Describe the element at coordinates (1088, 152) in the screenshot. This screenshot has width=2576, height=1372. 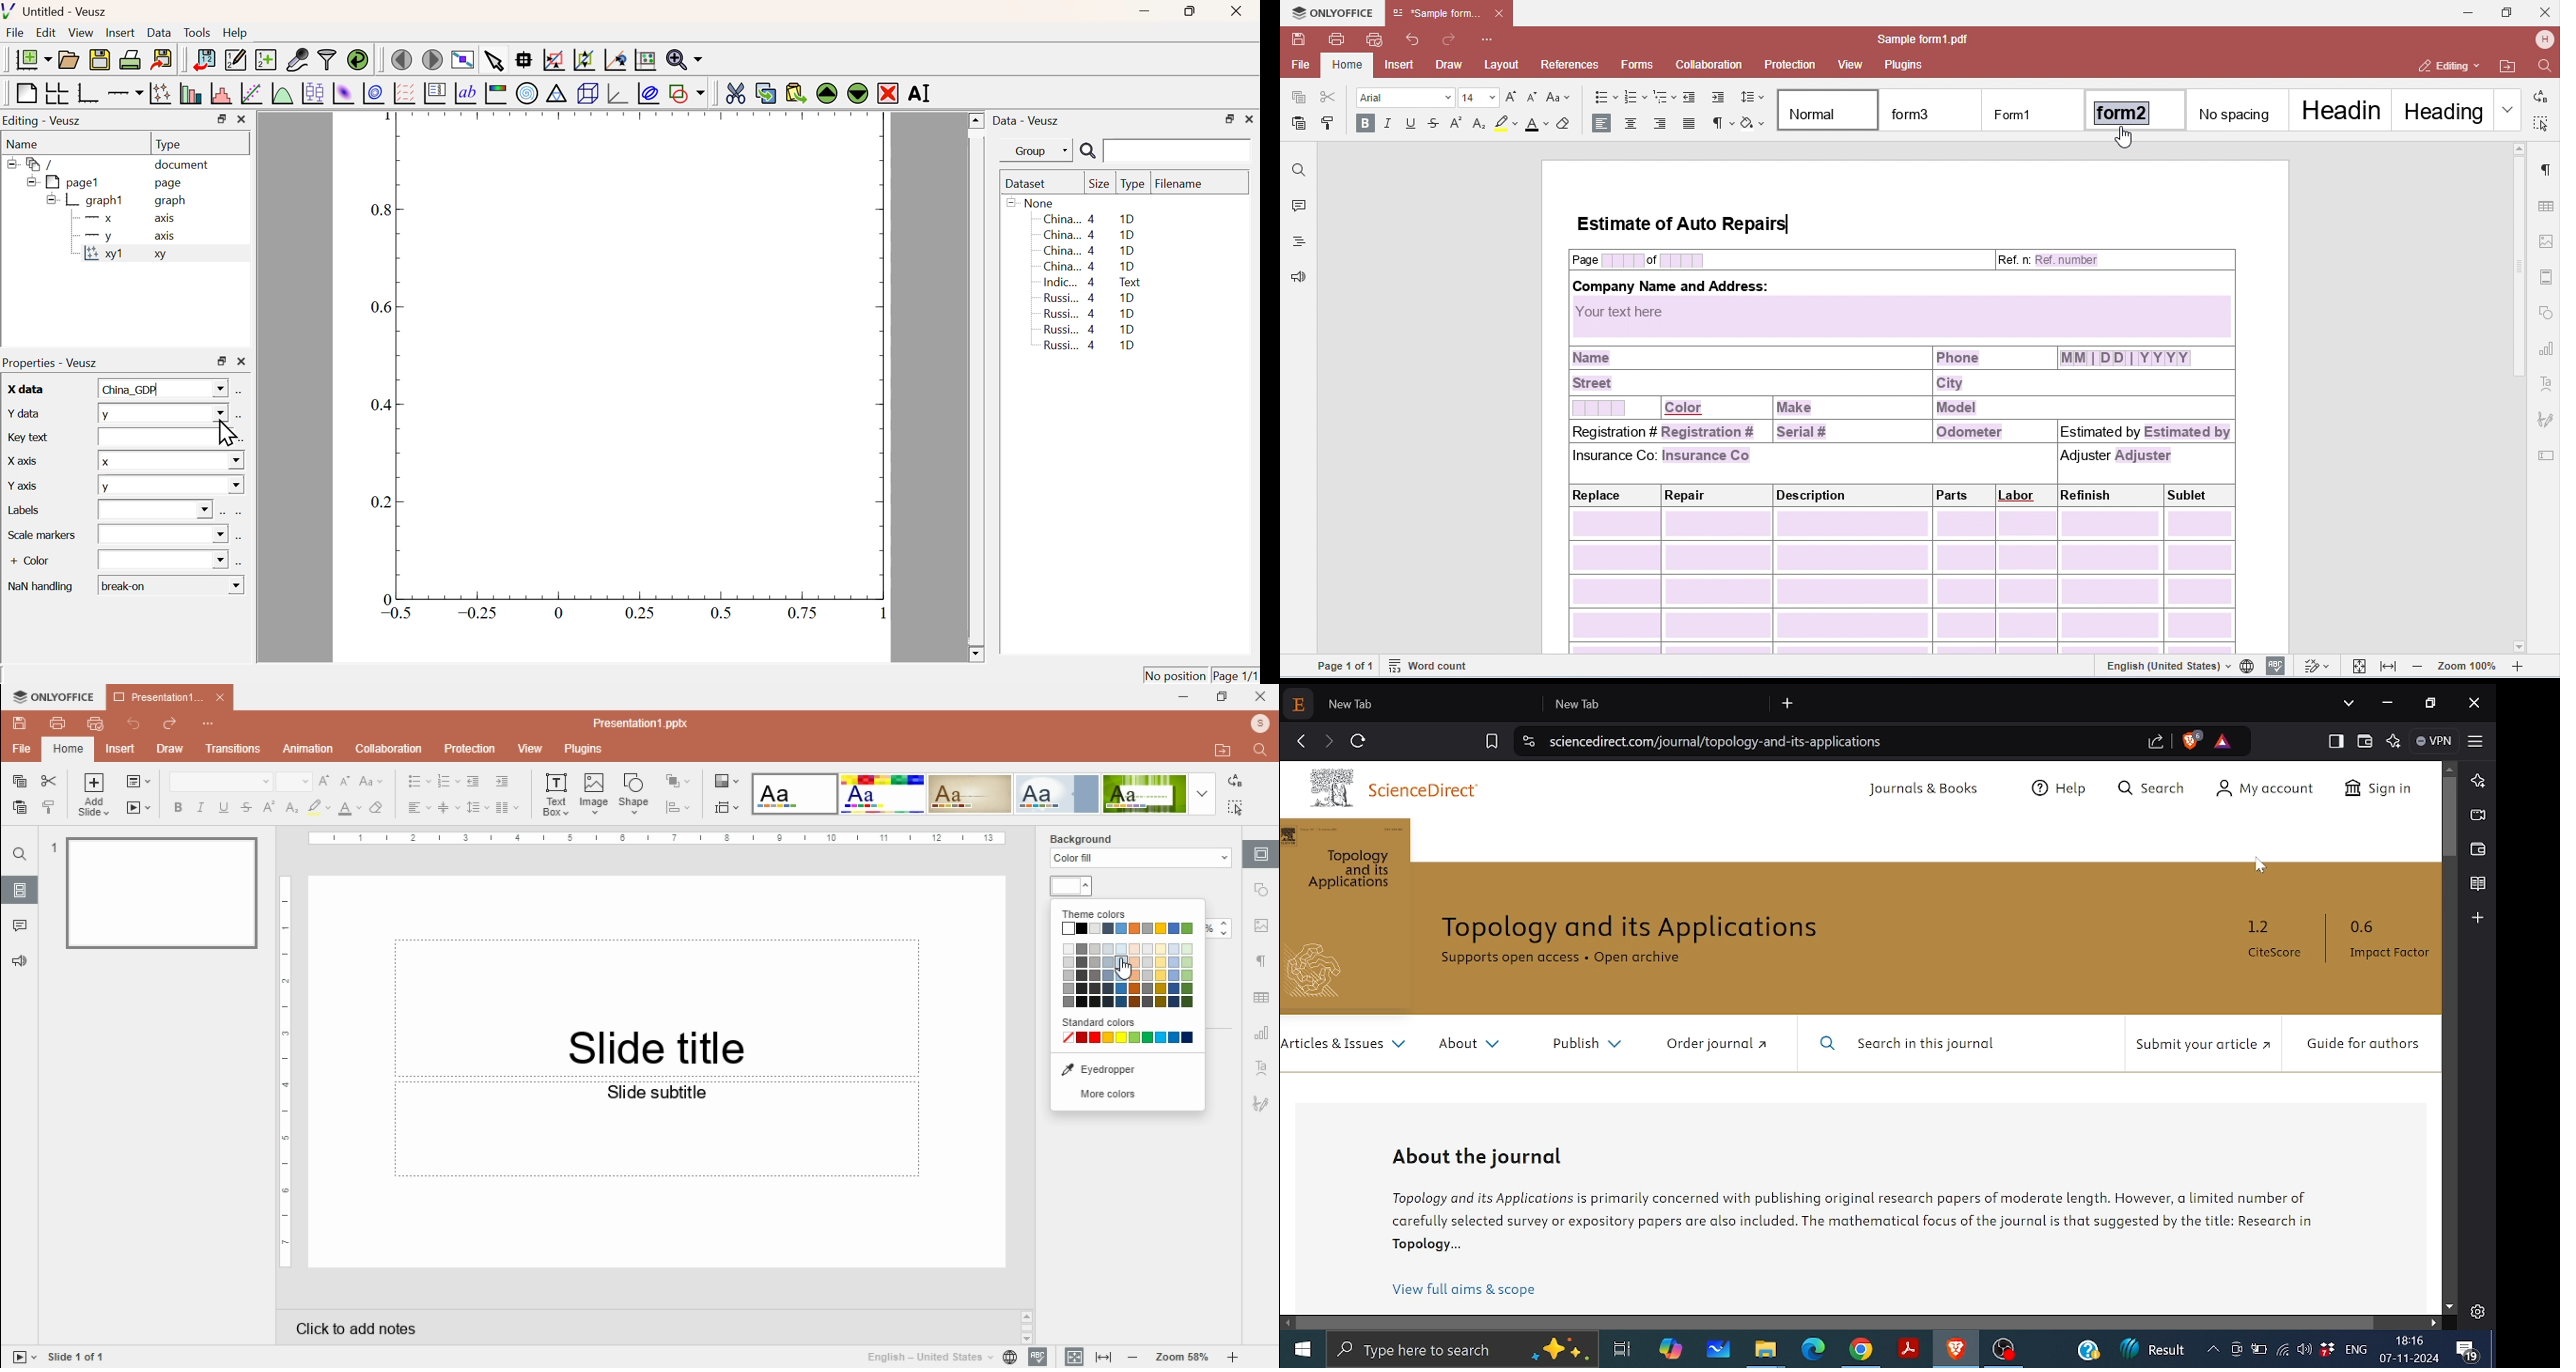
I see `Search` at that location.